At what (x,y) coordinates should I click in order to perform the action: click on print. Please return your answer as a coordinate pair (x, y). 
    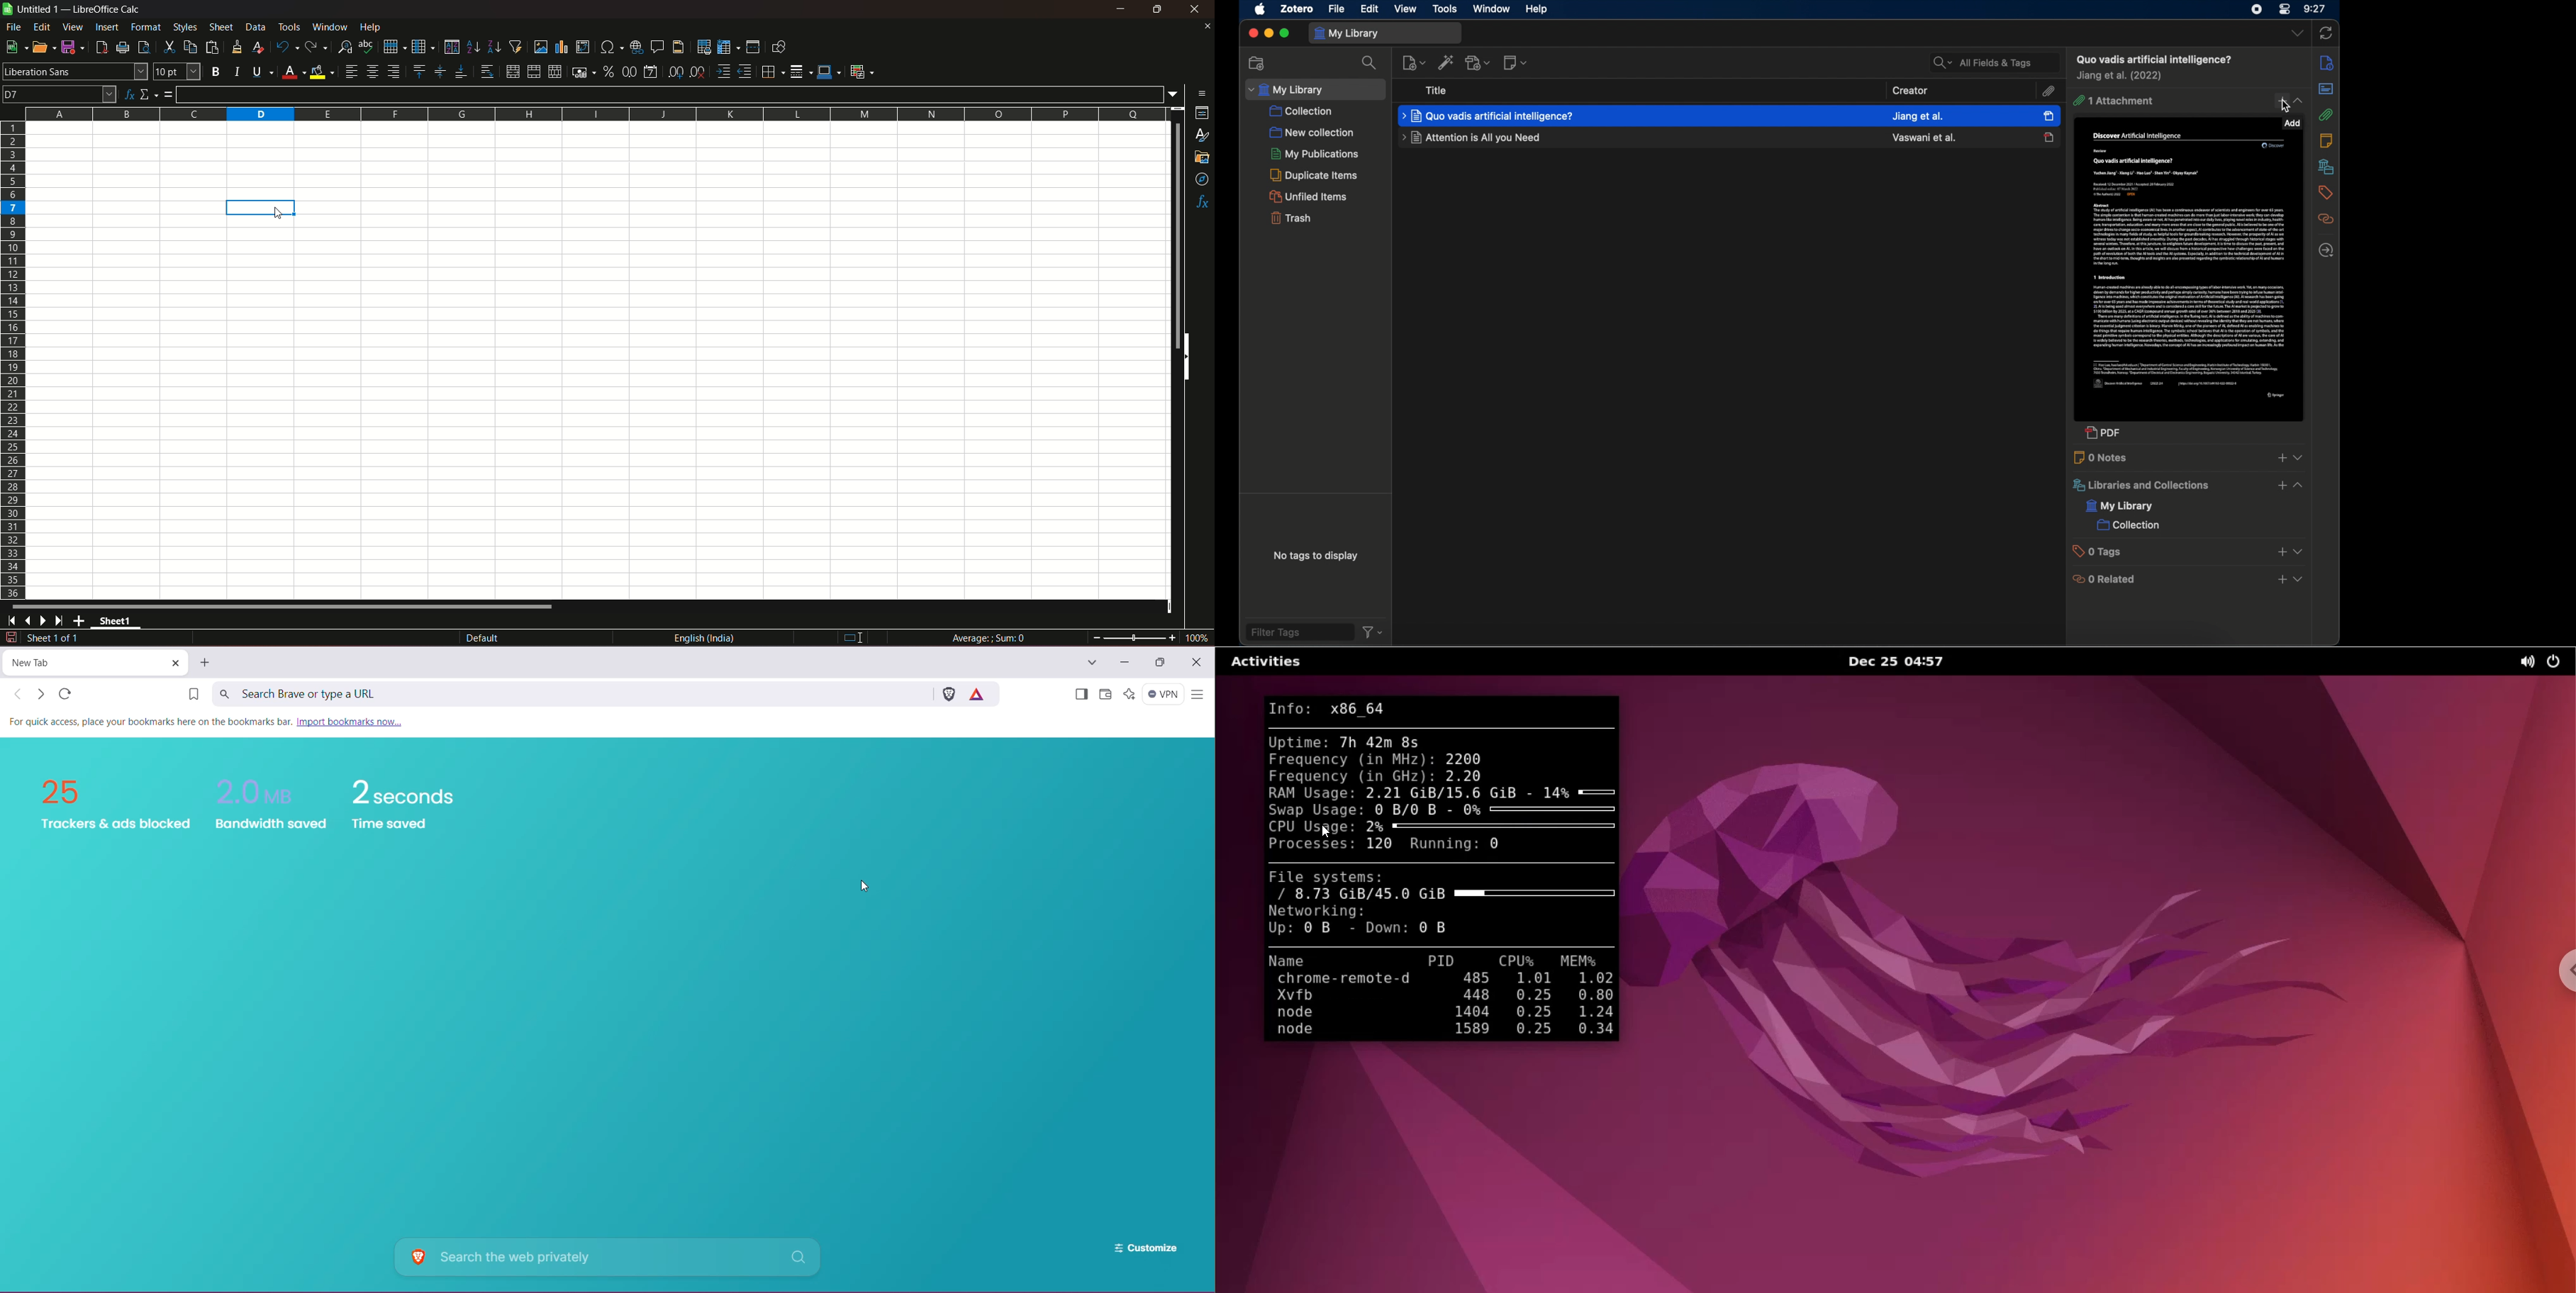
    Looking at the image, I should click on (123, 49).